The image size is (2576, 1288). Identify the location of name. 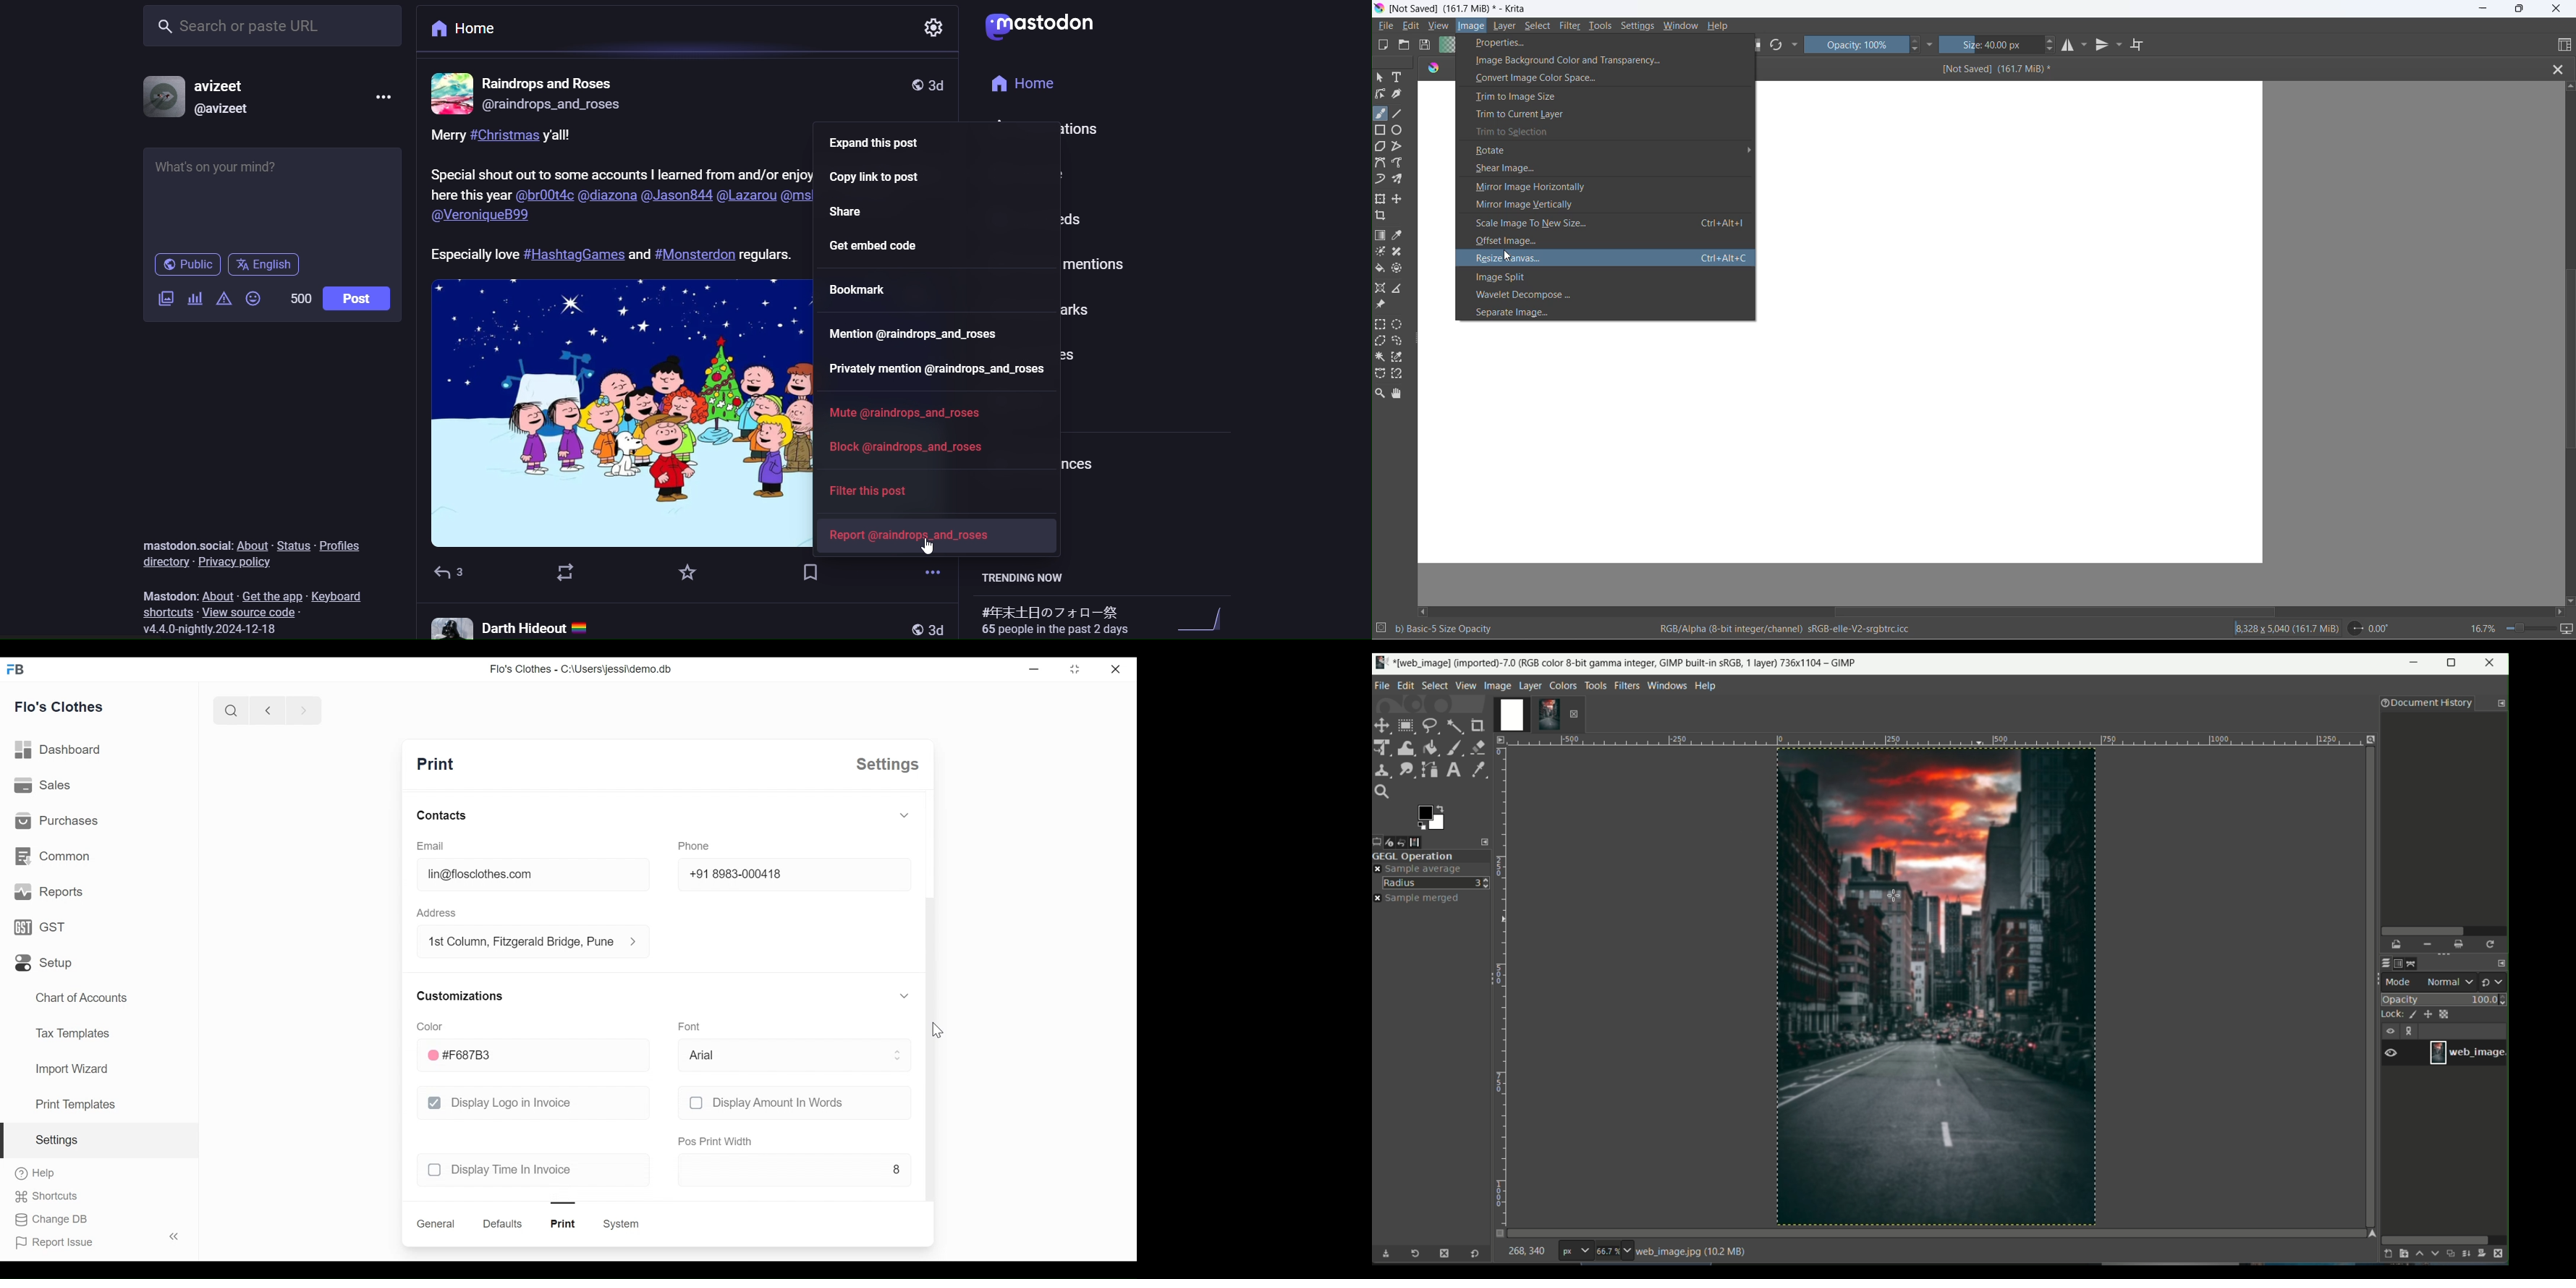
(553, 82).